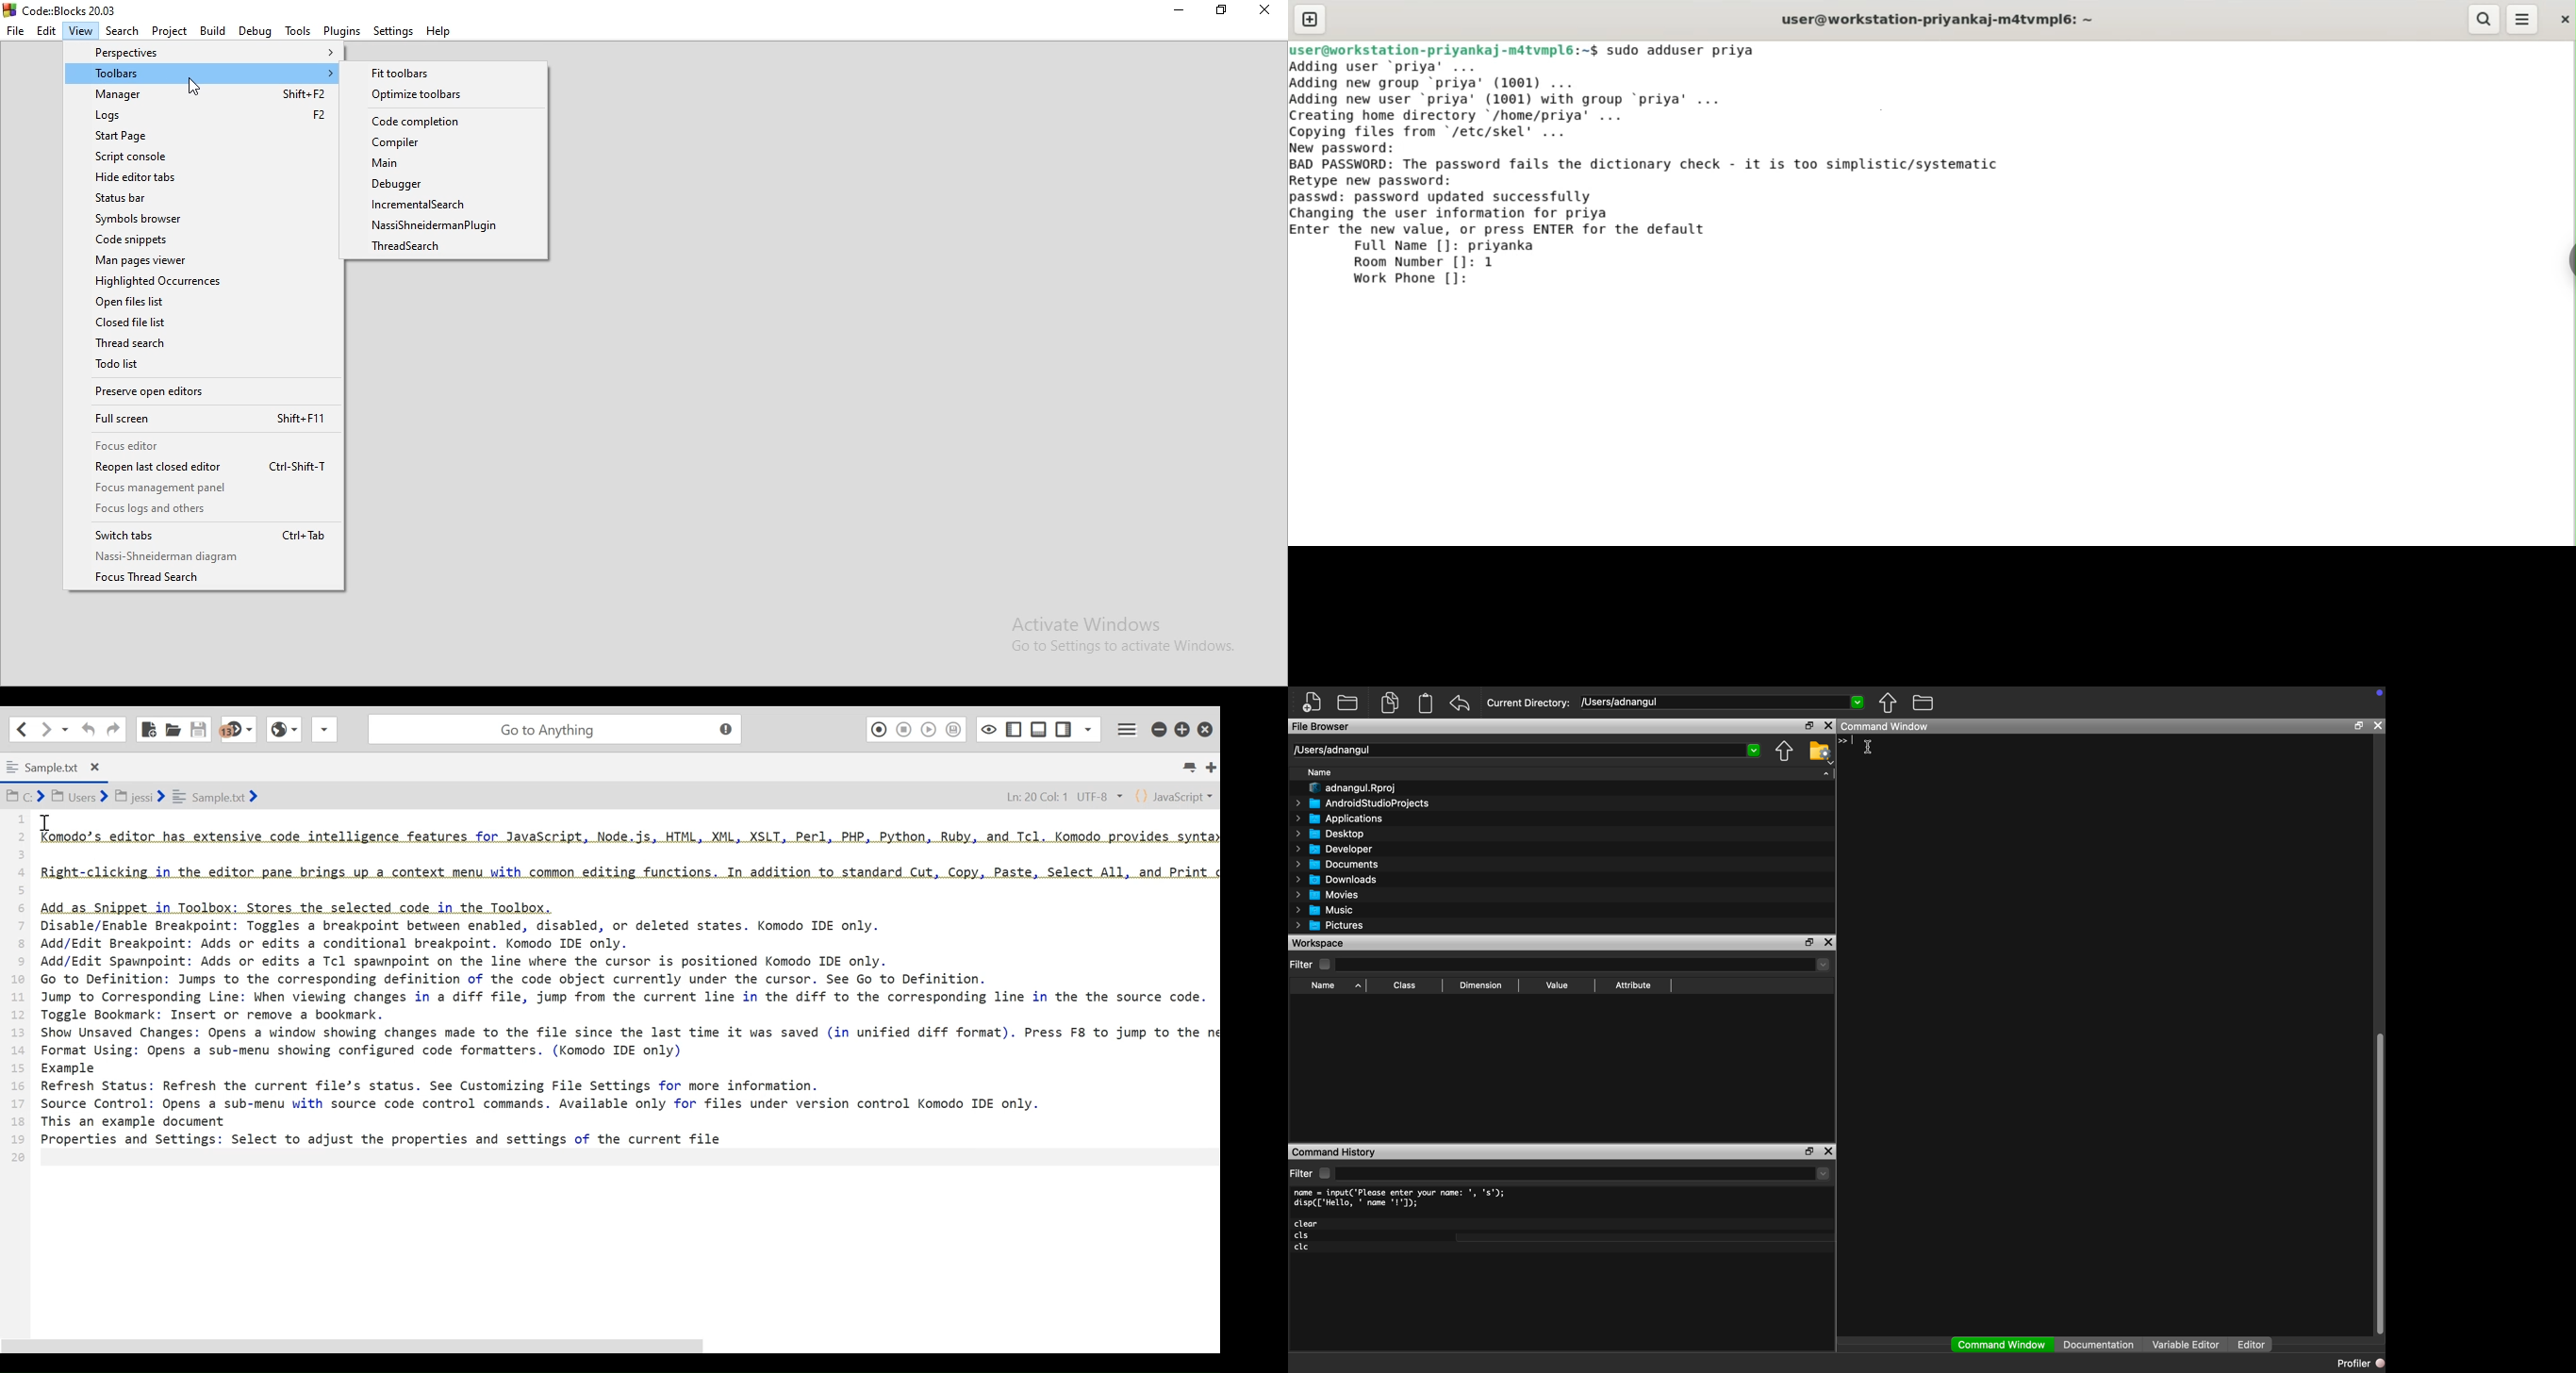  What do you see at coordinates (1460, 703) in the screenshot?
I see `back` at bounding box center [1460, 703].